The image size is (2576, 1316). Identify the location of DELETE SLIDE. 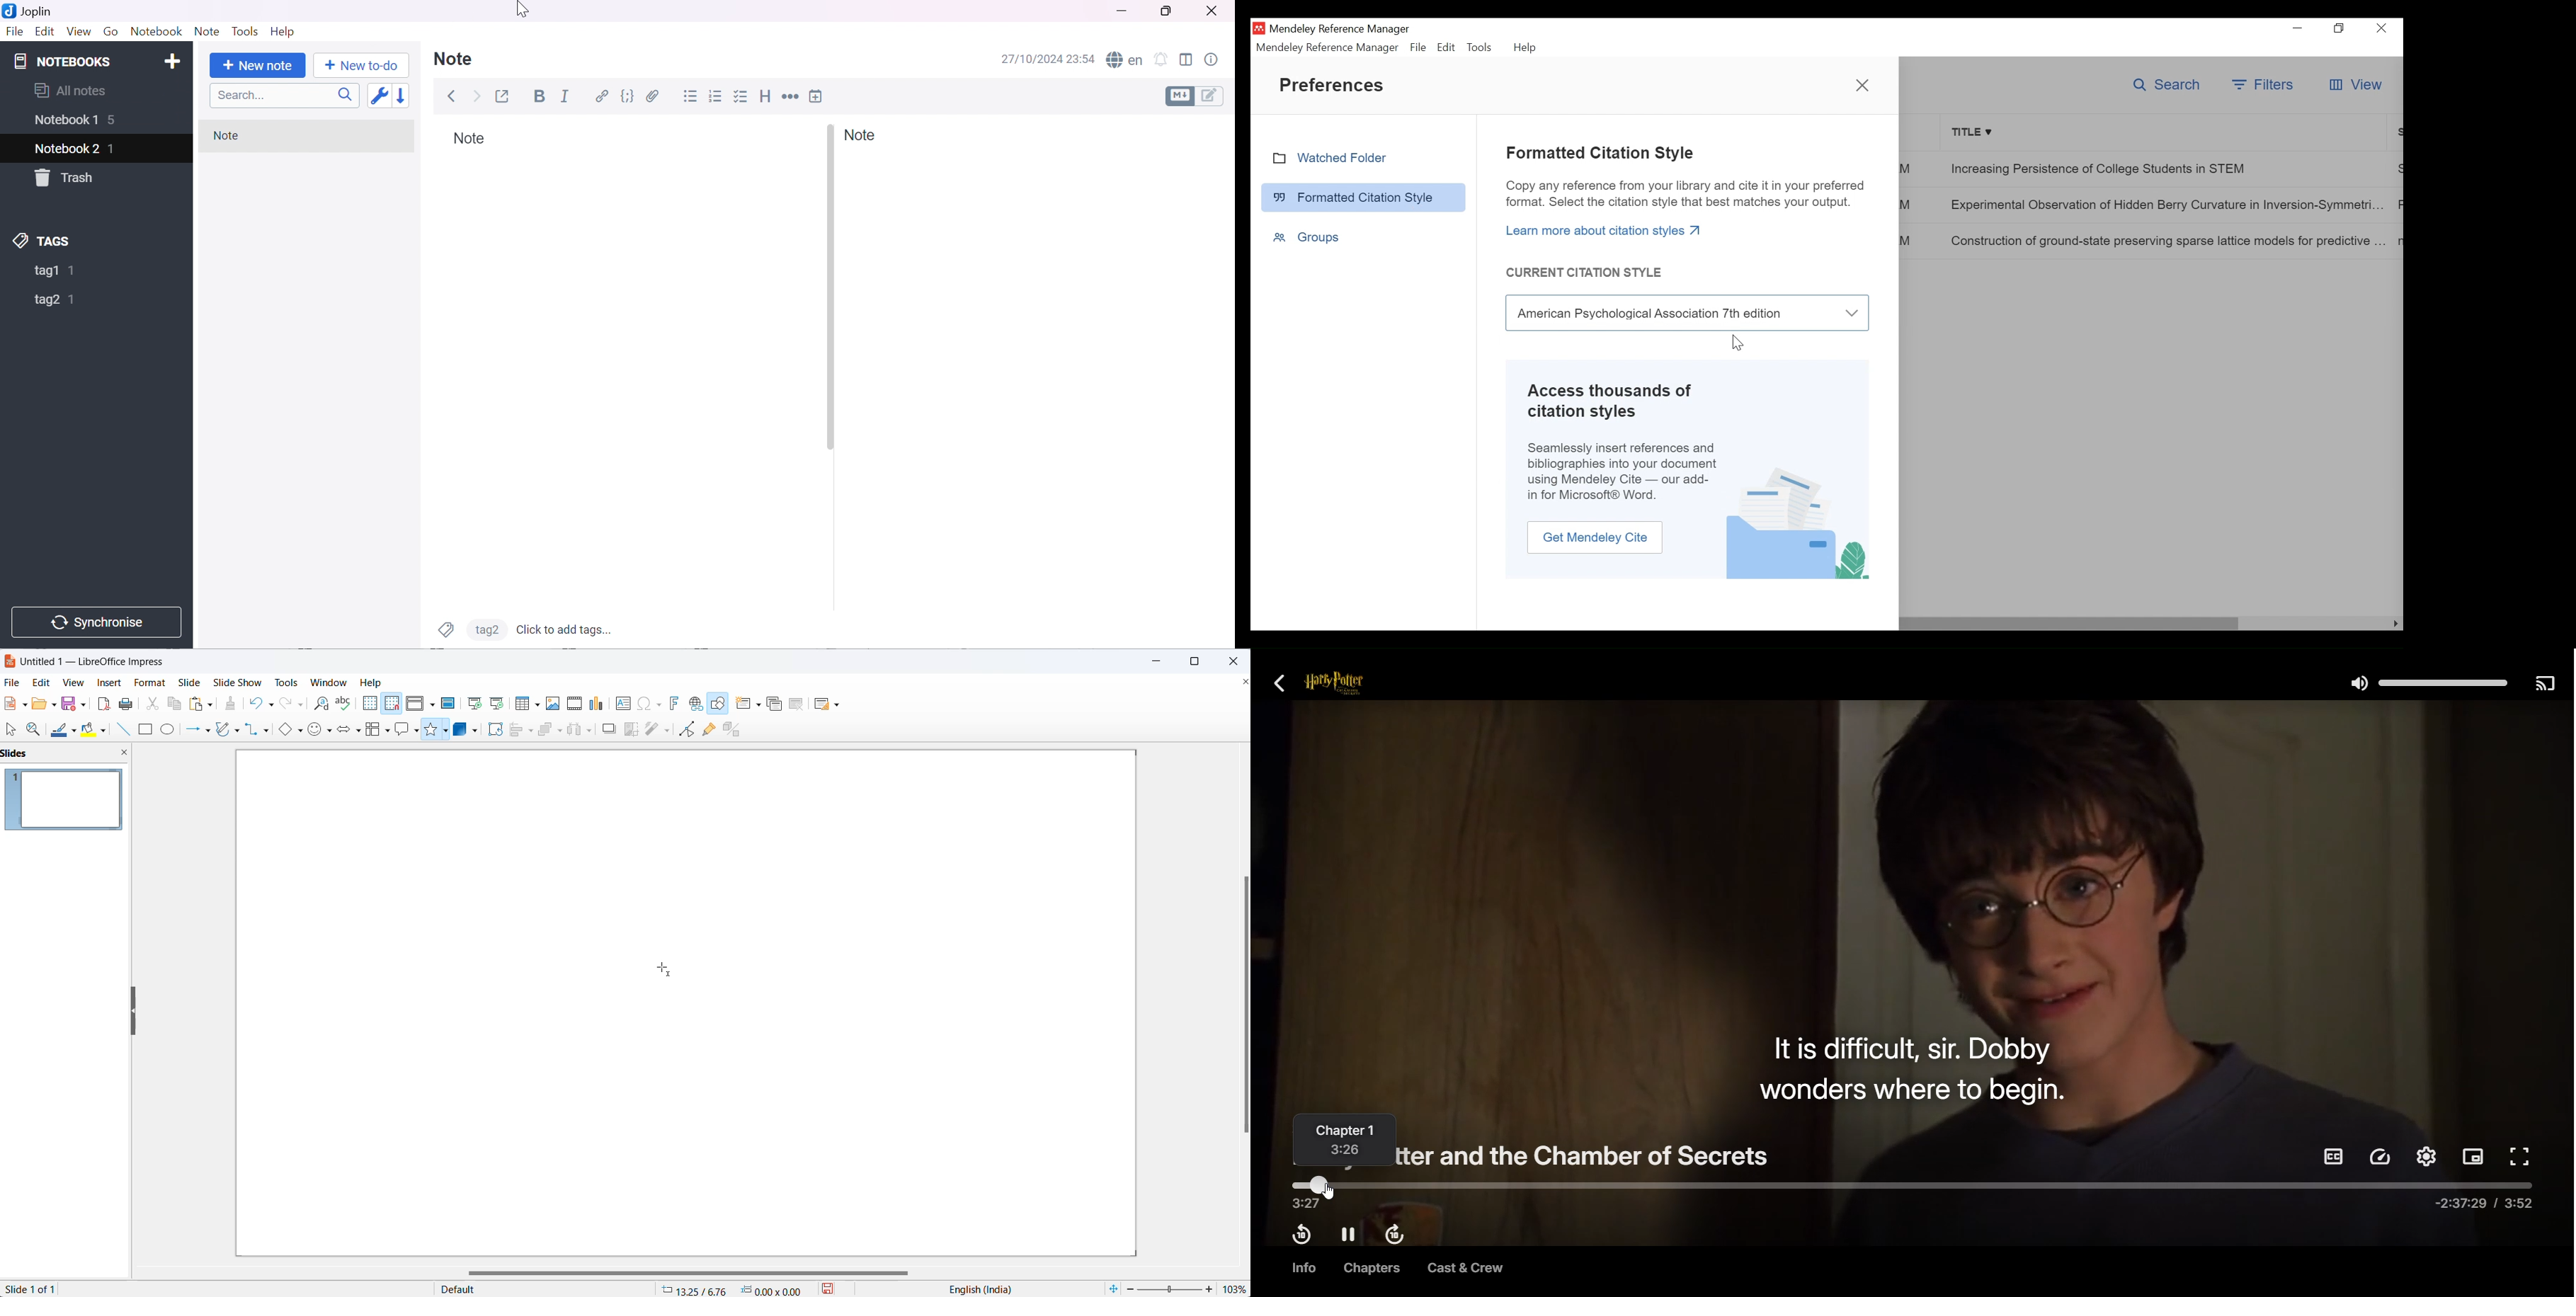
(797, 706).